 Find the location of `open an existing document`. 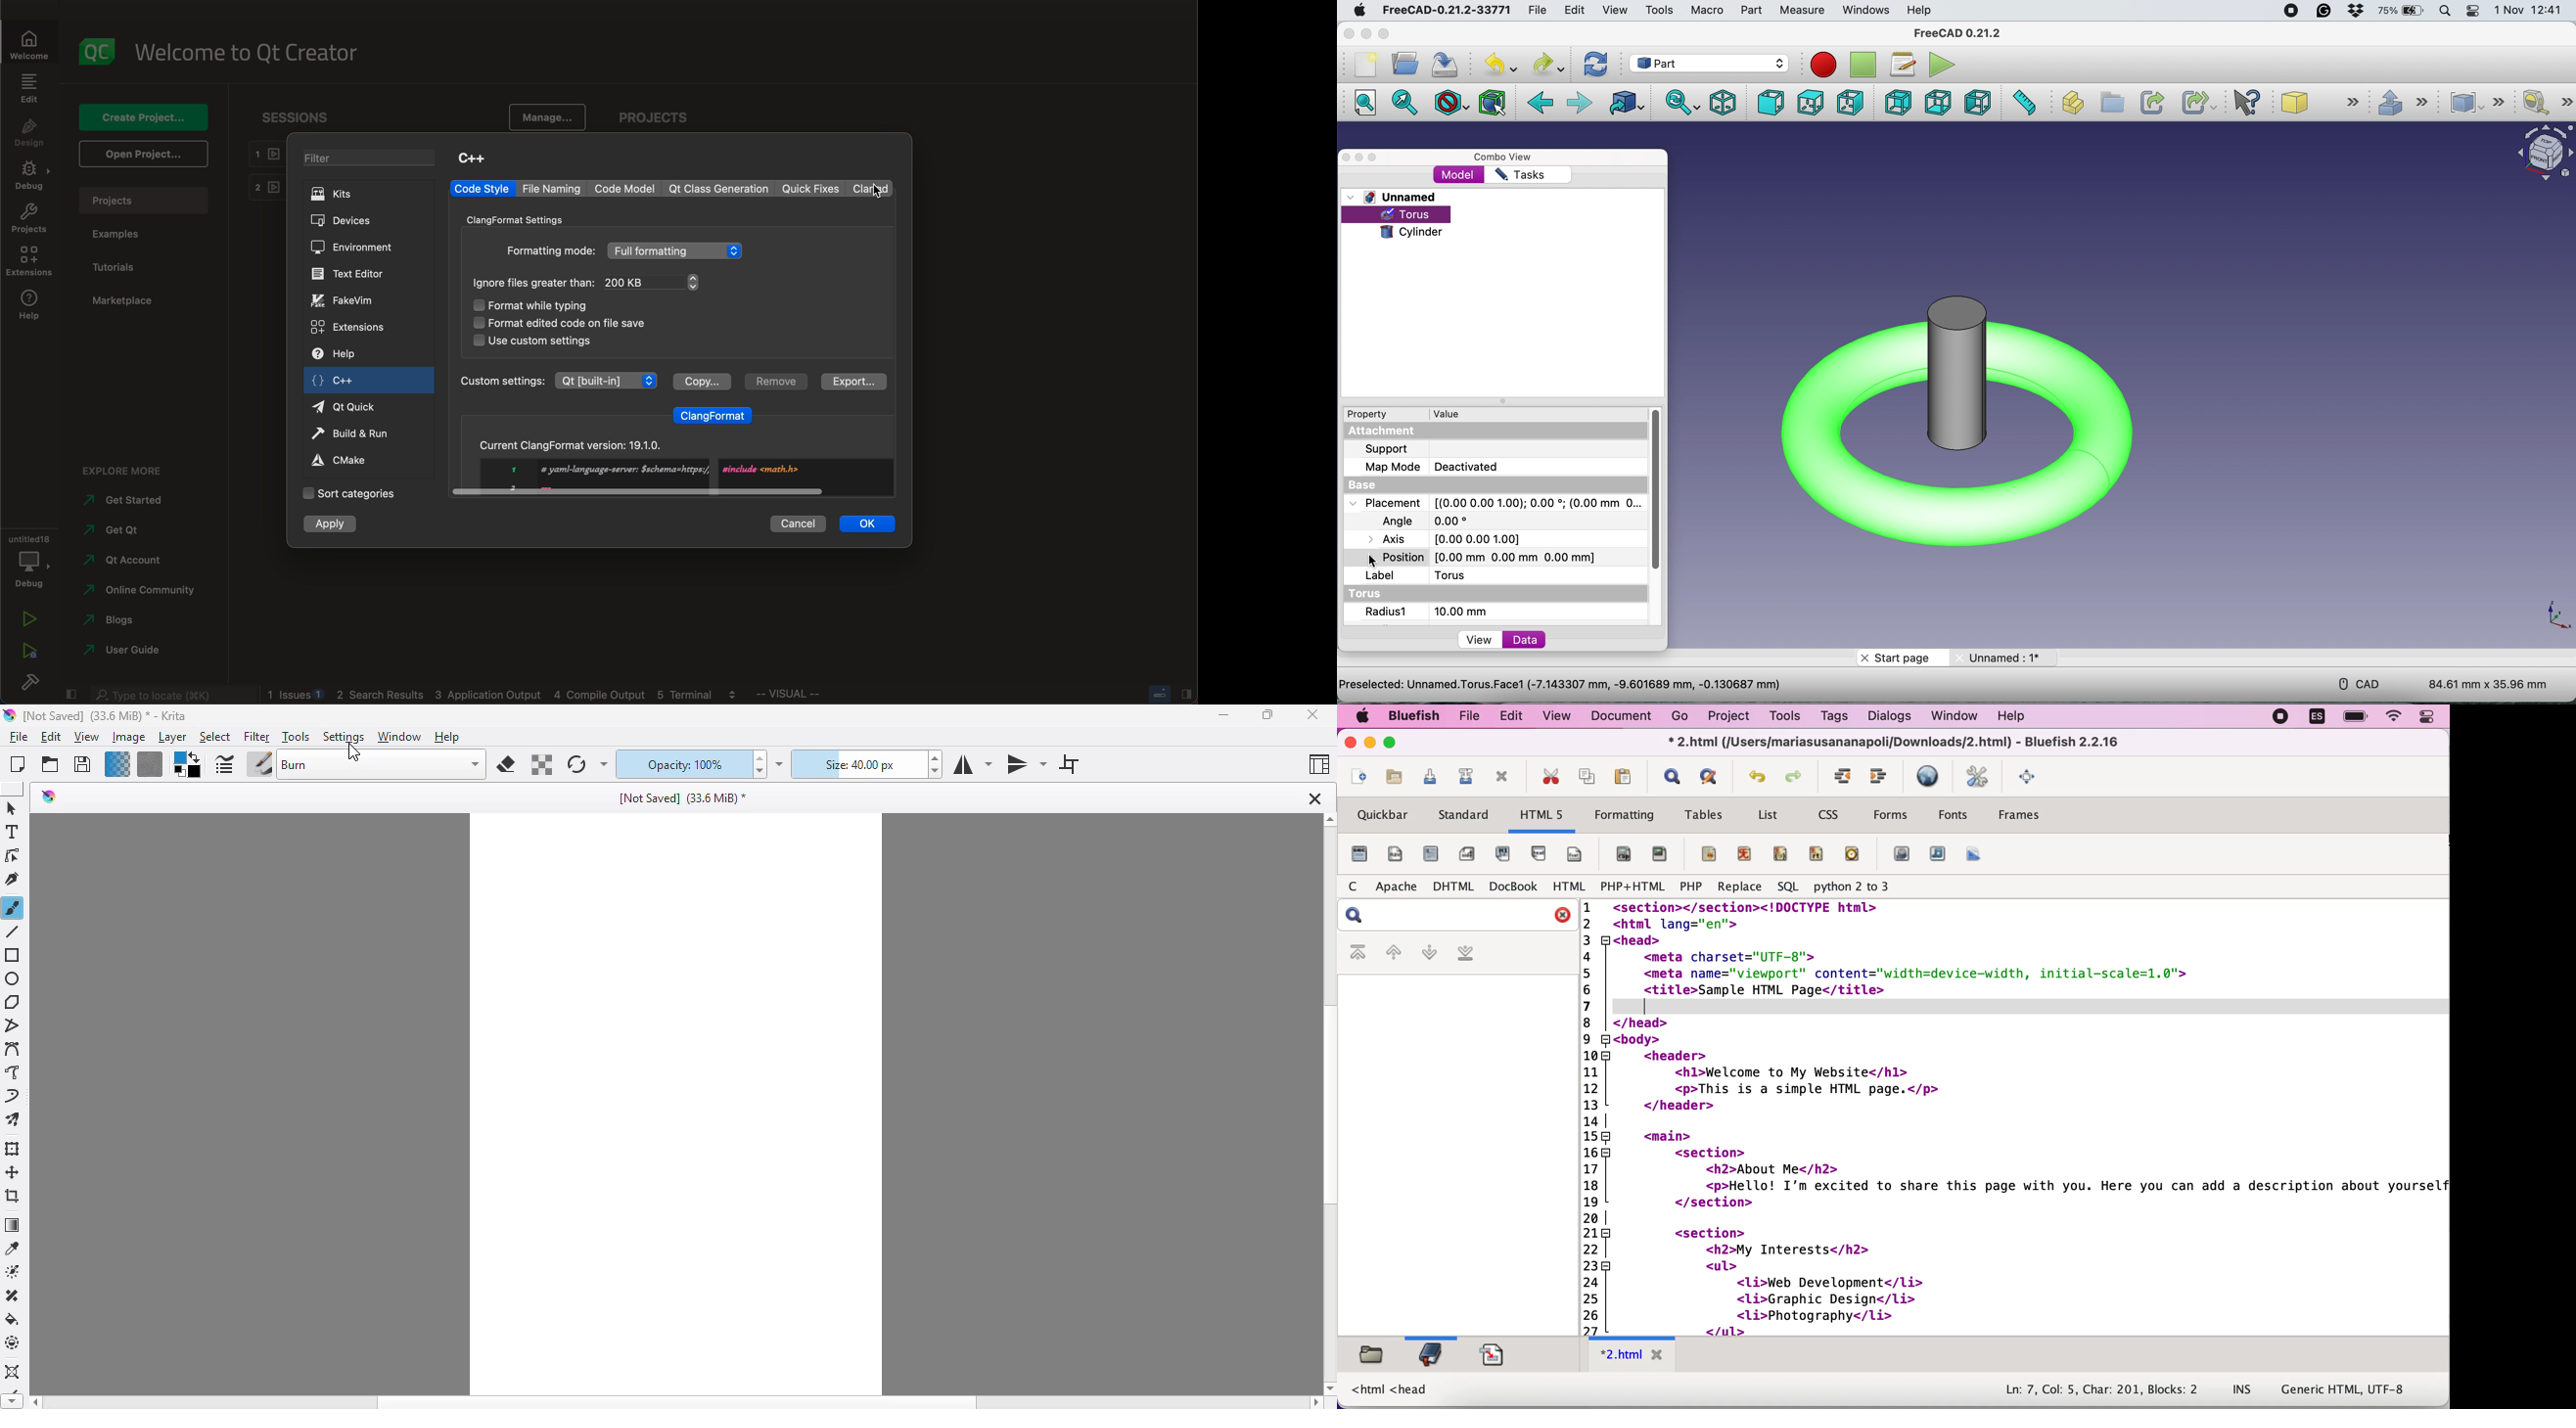

open an existing document is located at coordinates (50, 764).